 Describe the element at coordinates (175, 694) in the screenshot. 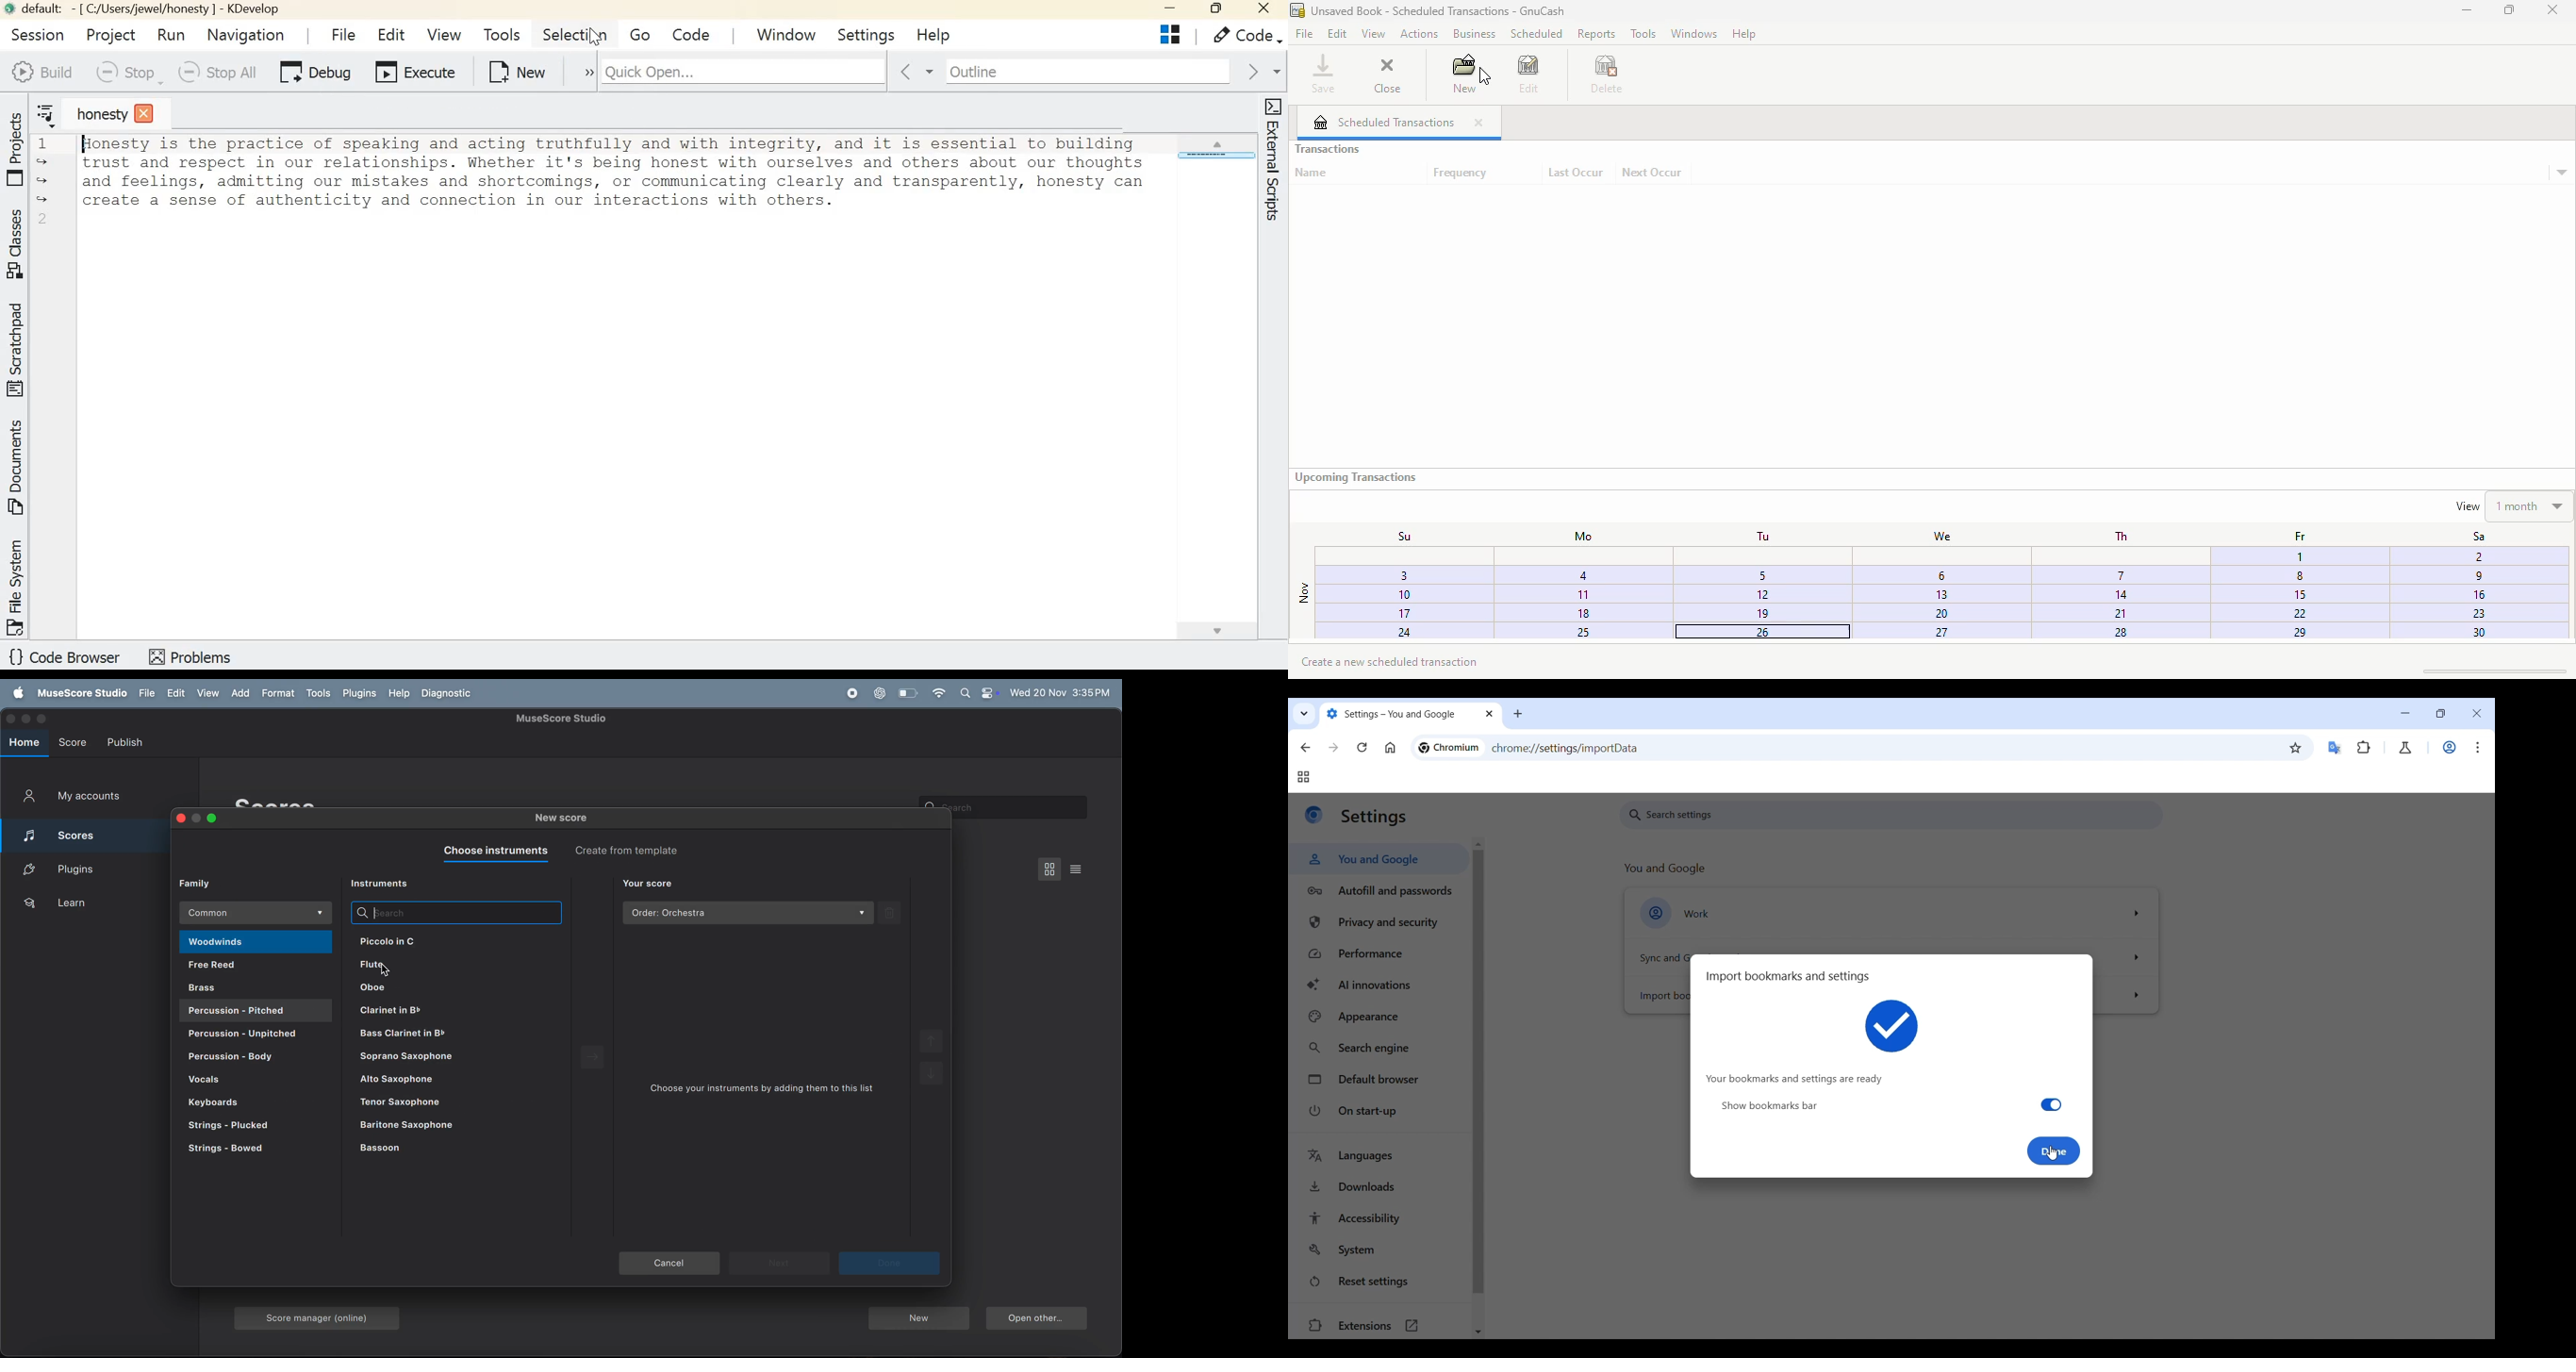

I see `edit` at that location.